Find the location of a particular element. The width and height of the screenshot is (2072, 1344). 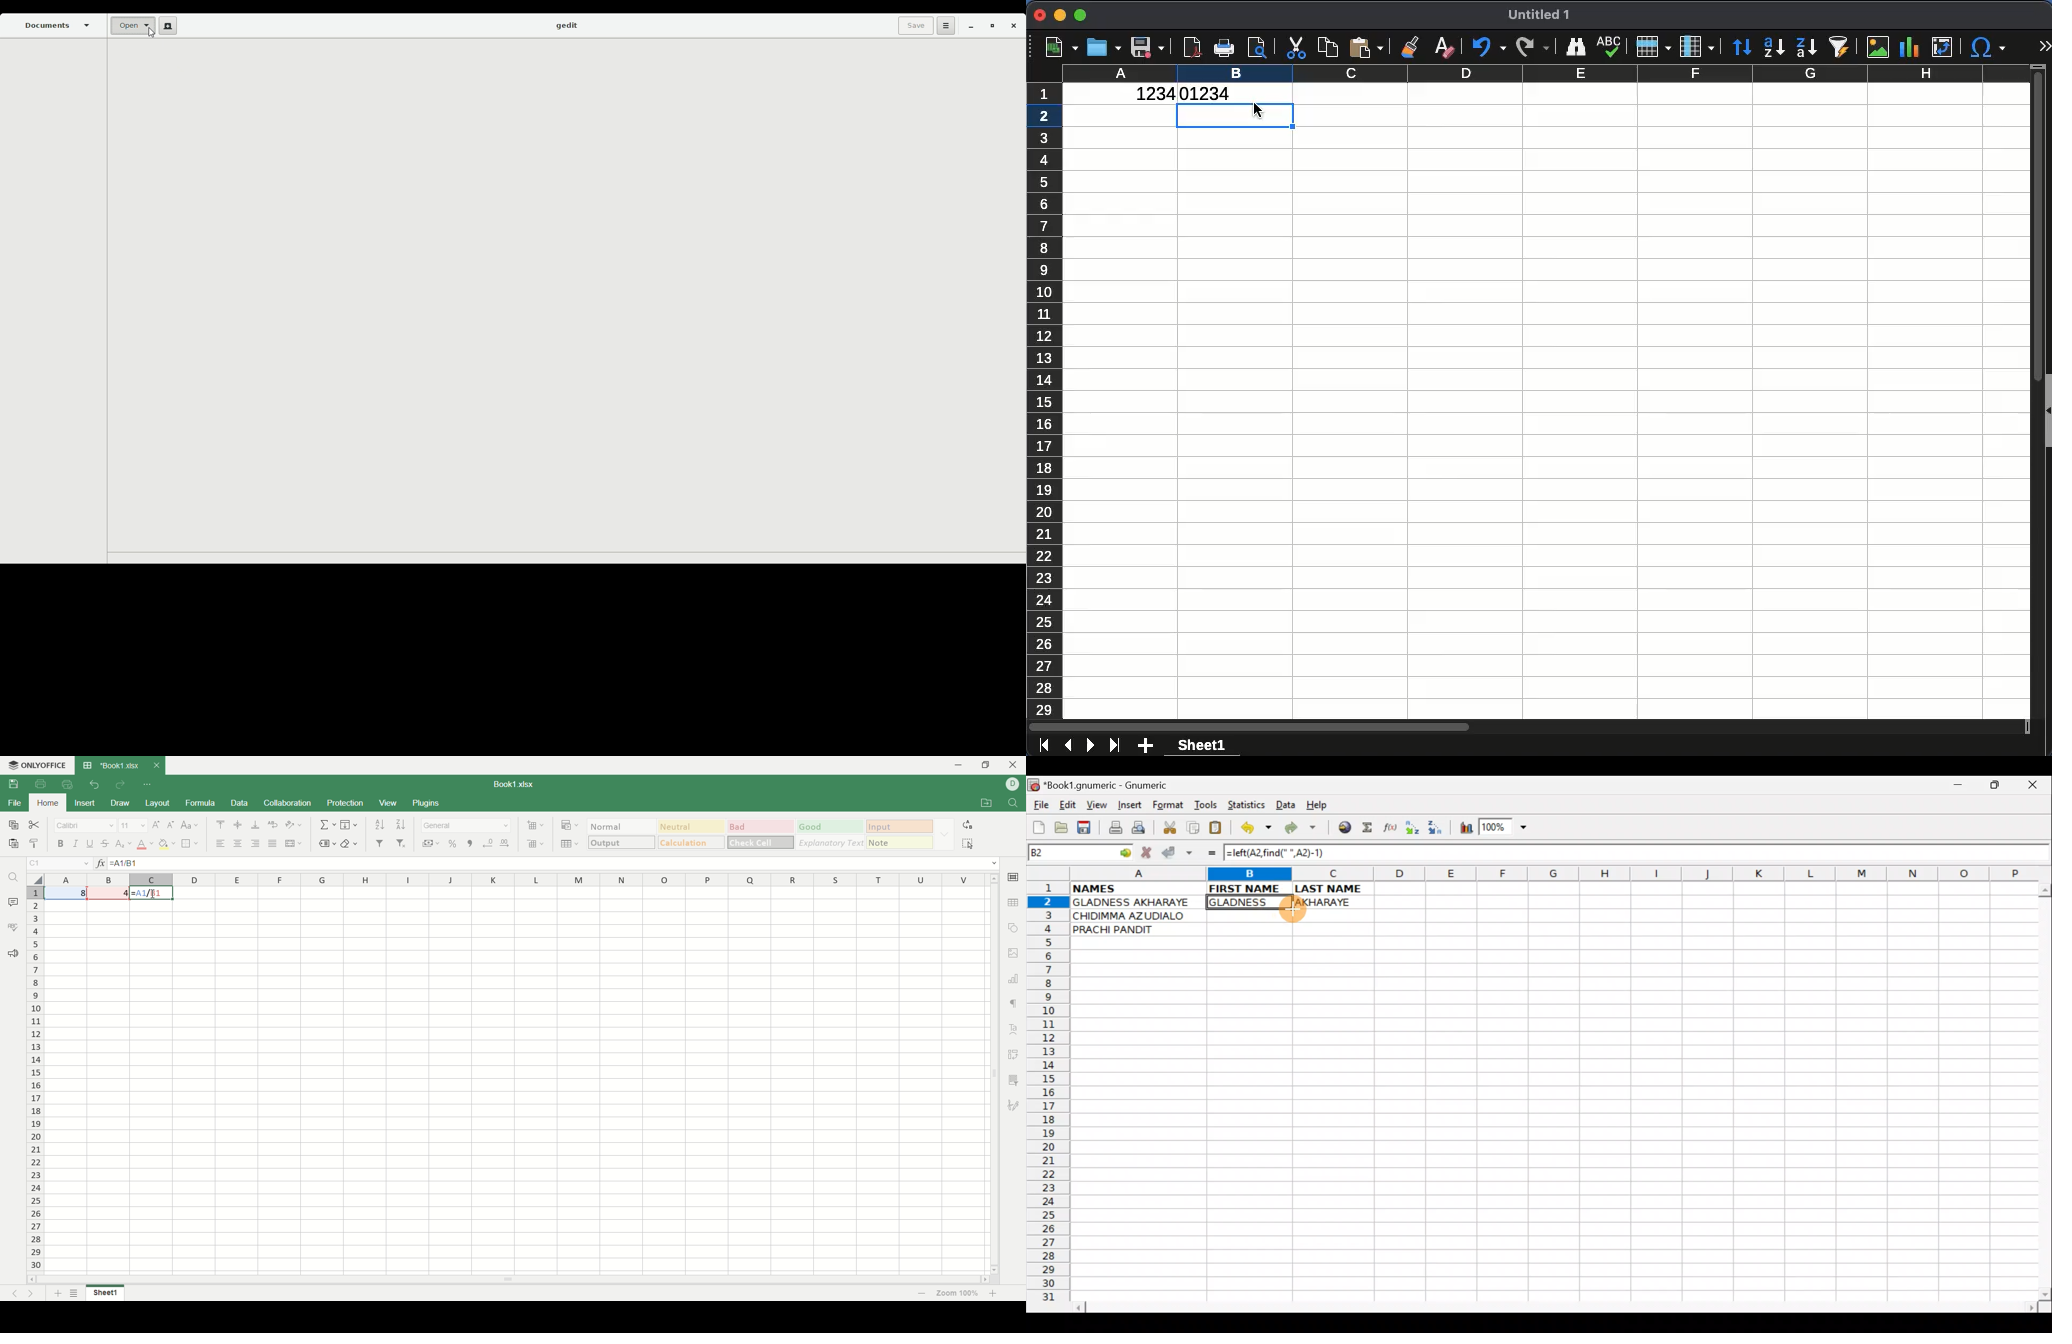

pivot table is located at coordinates (1944, 47).